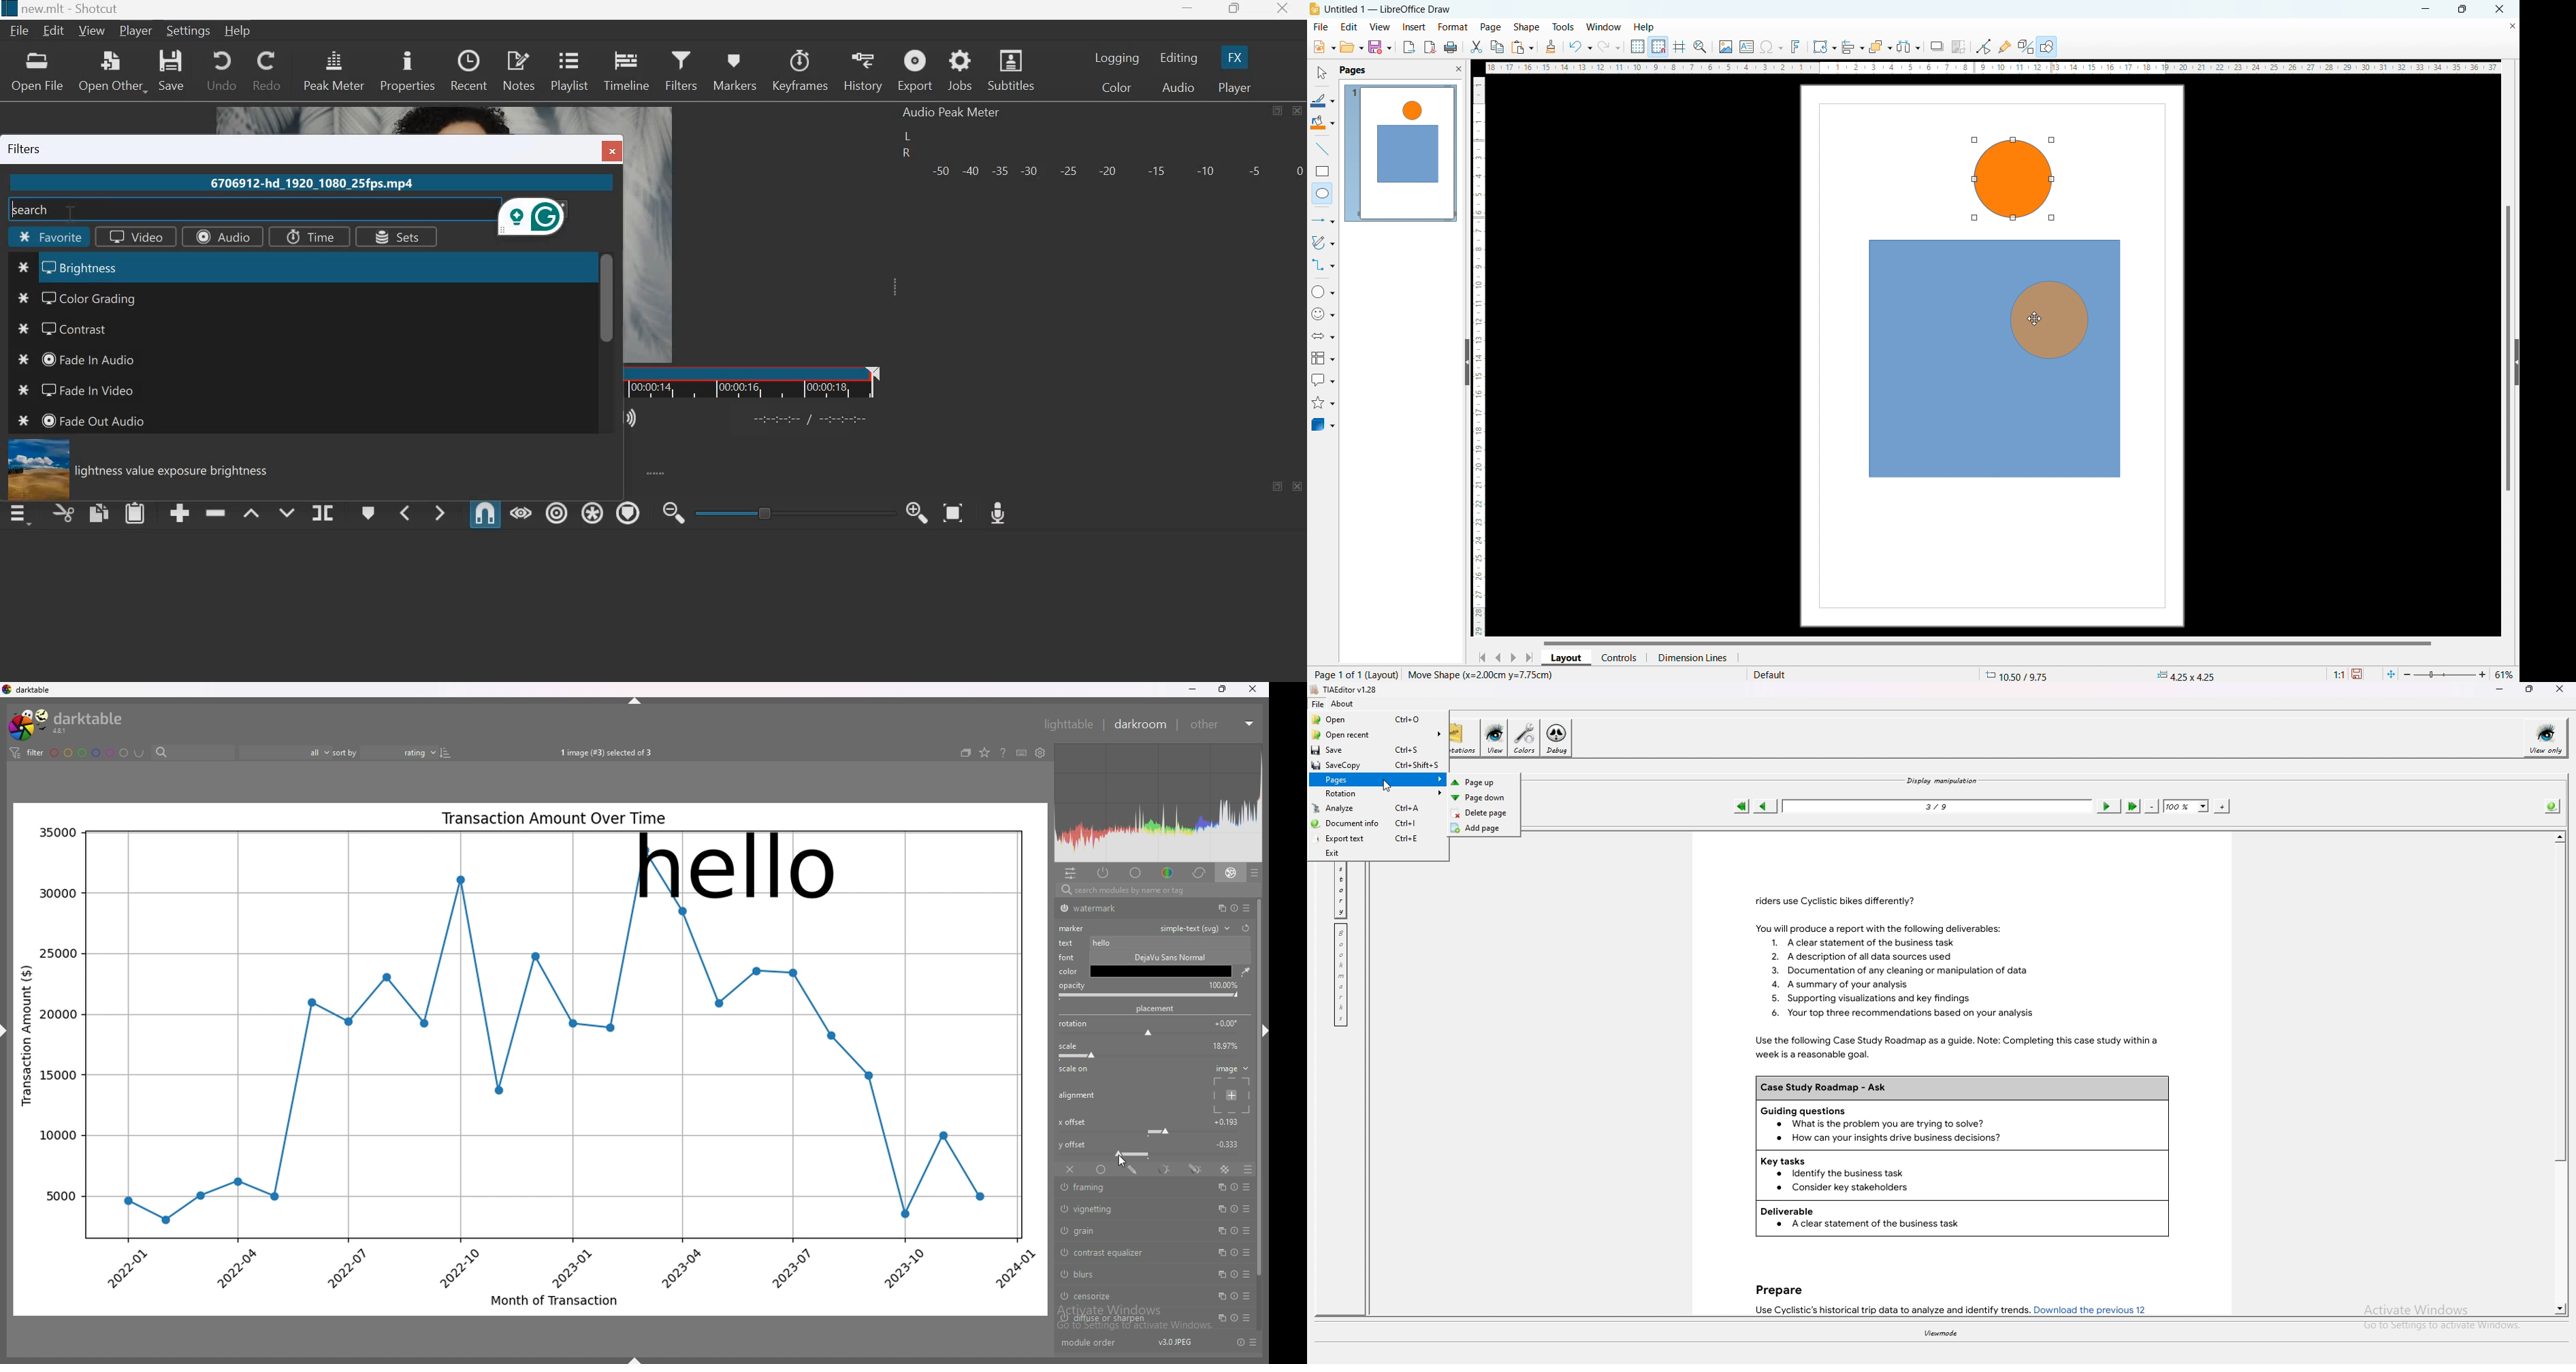 The height and width of the screenshot is (1372, 2576). I want to click on waterdrop, so click(1245, 972).